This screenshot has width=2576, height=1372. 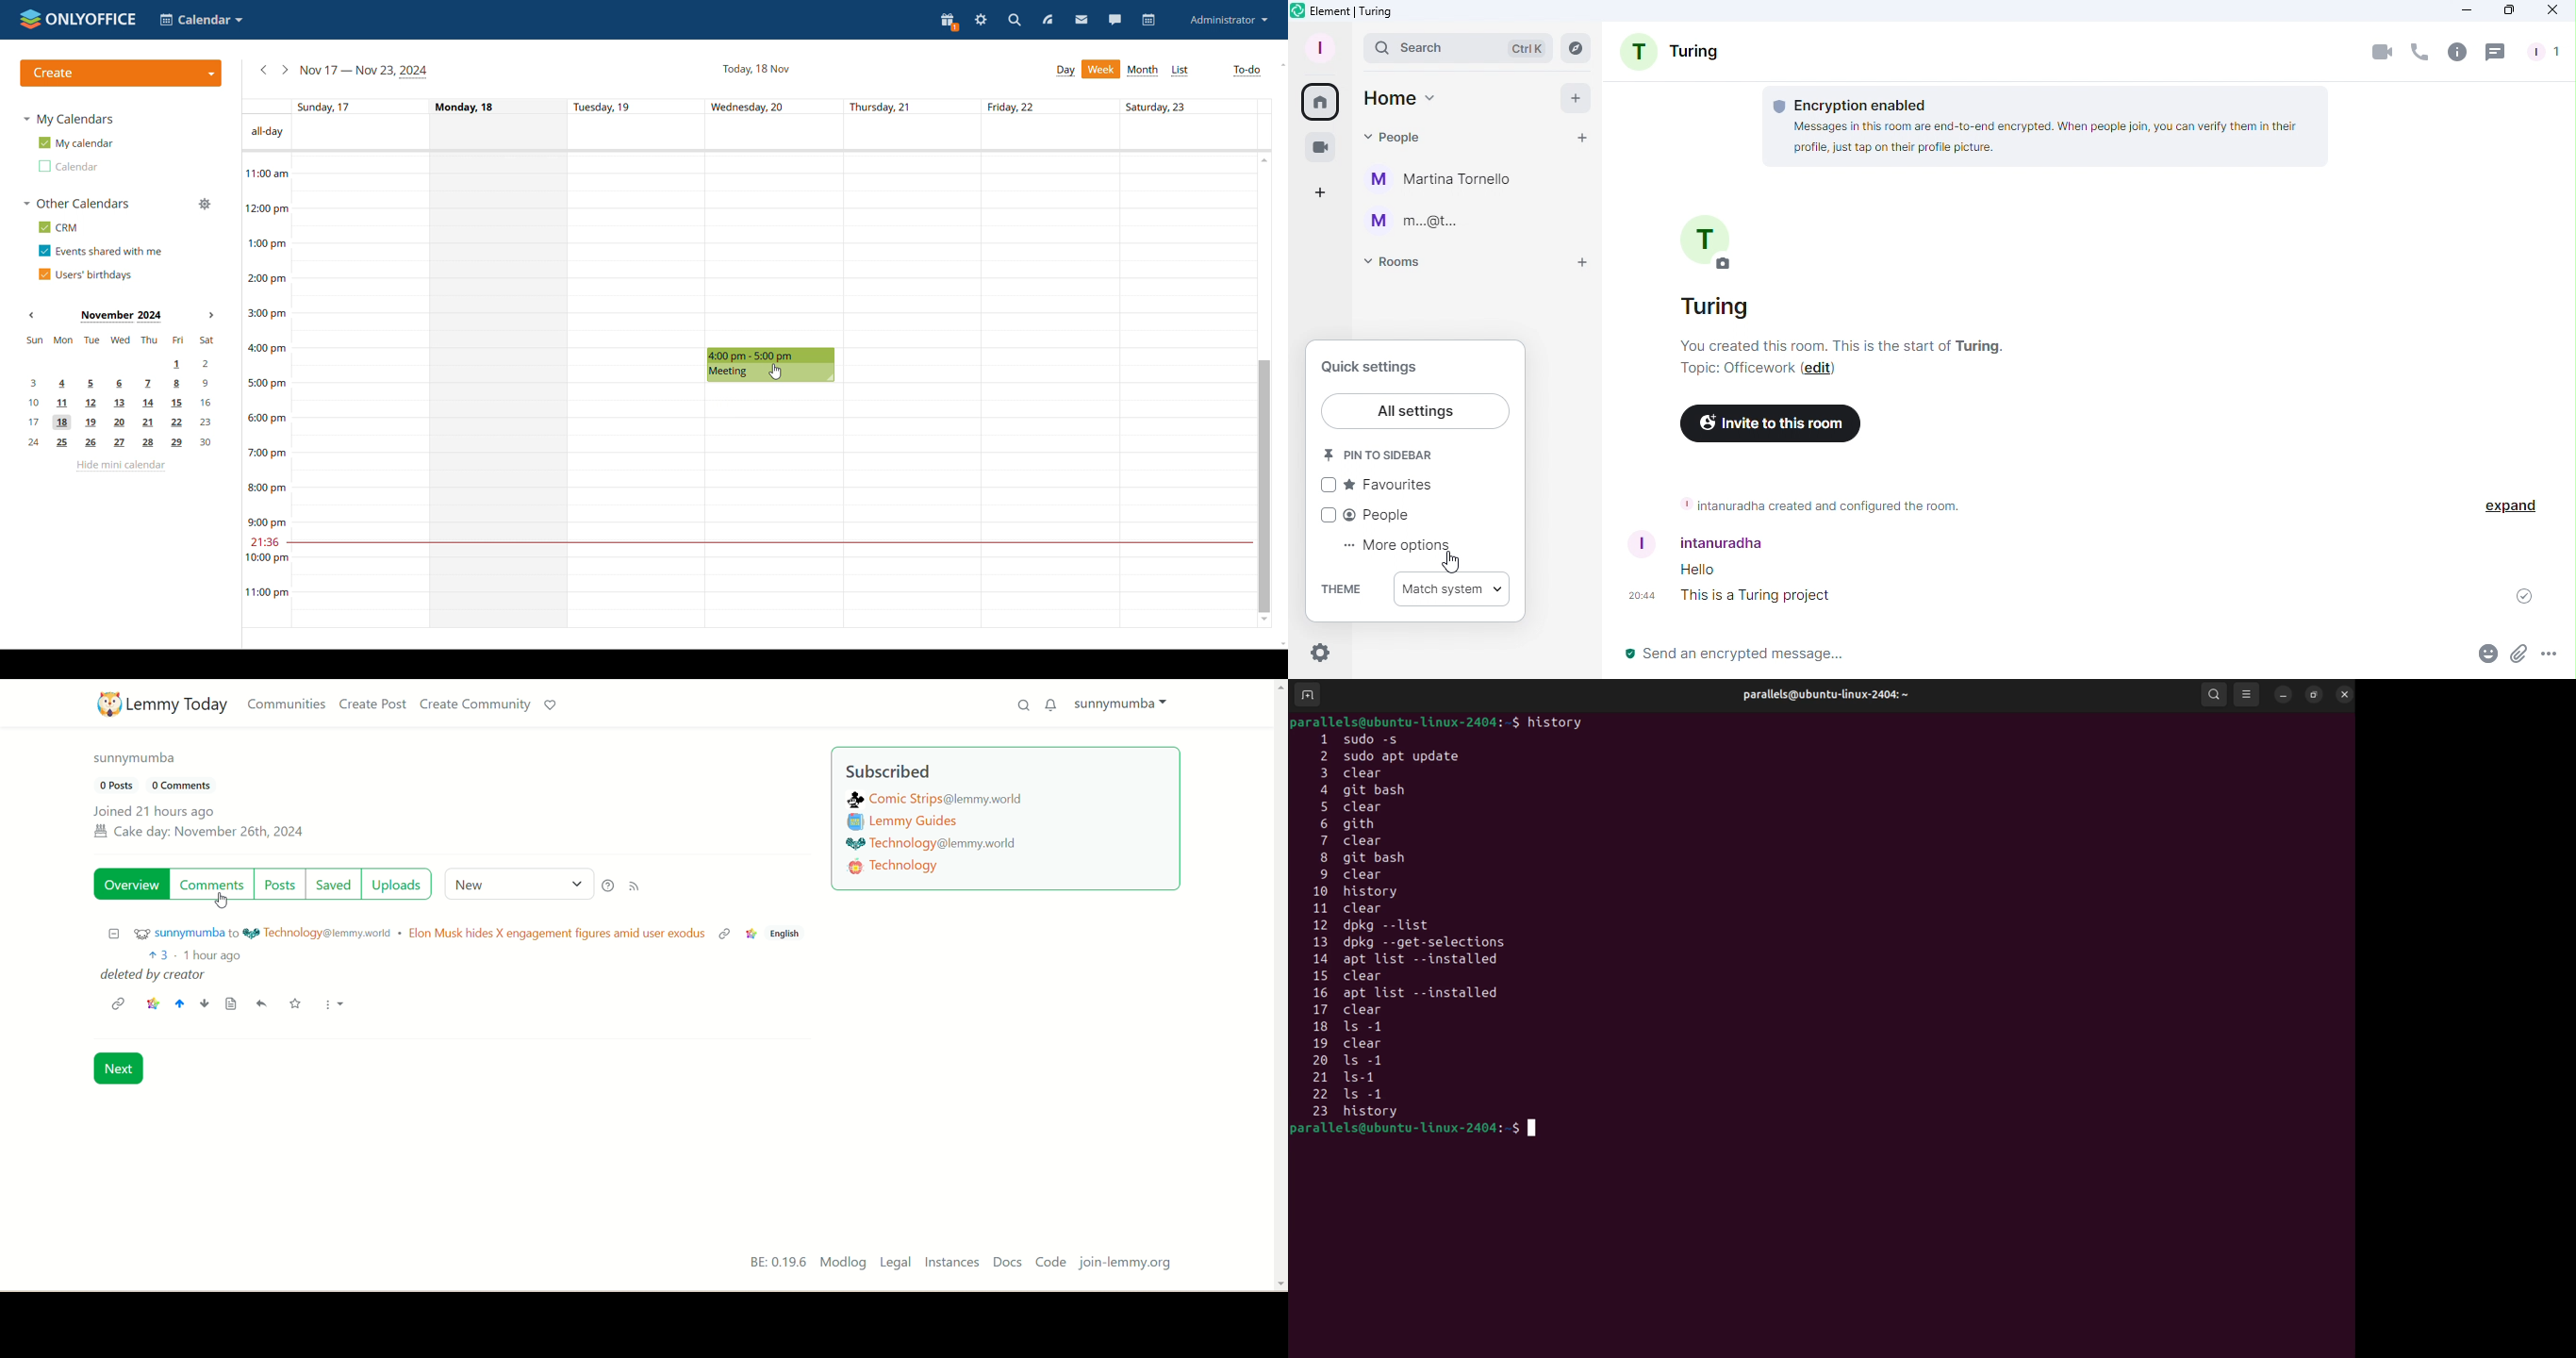 What do you see at coordinates (1344, 587) in the screenshot?
I see `Theme` at bounding box center [1344, 587].